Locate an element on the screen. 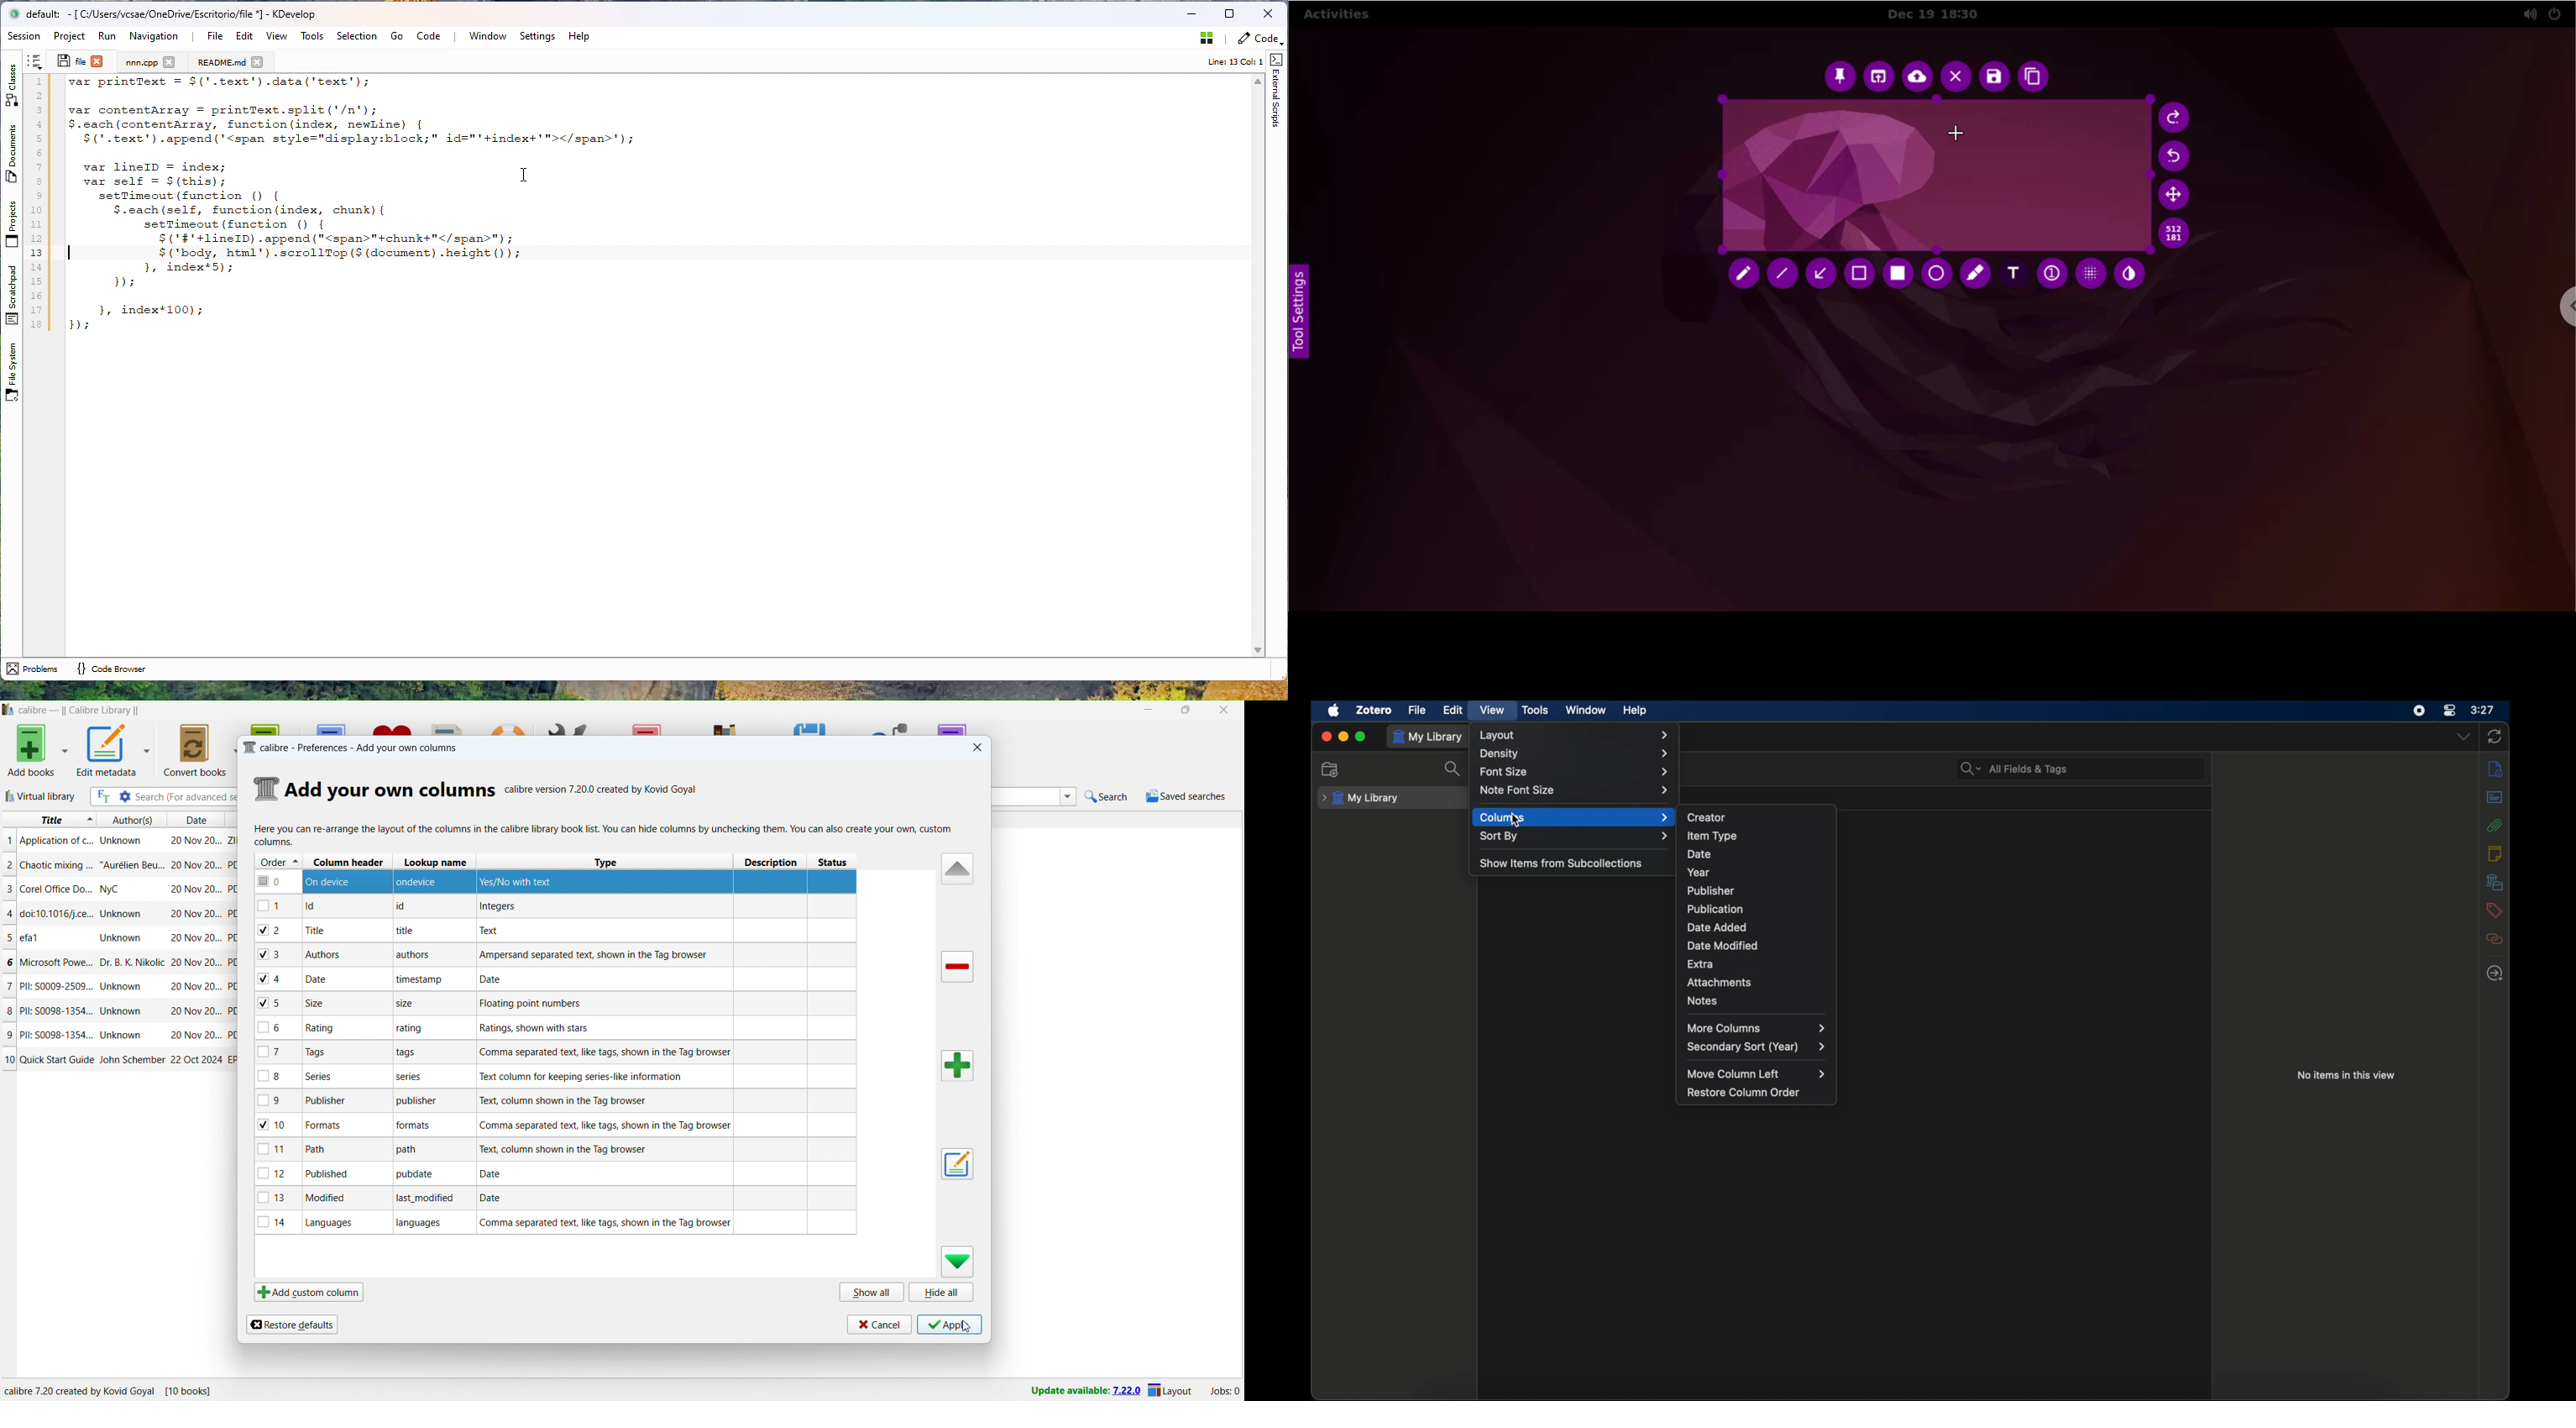  formats is located at coordinates (329, 1125).